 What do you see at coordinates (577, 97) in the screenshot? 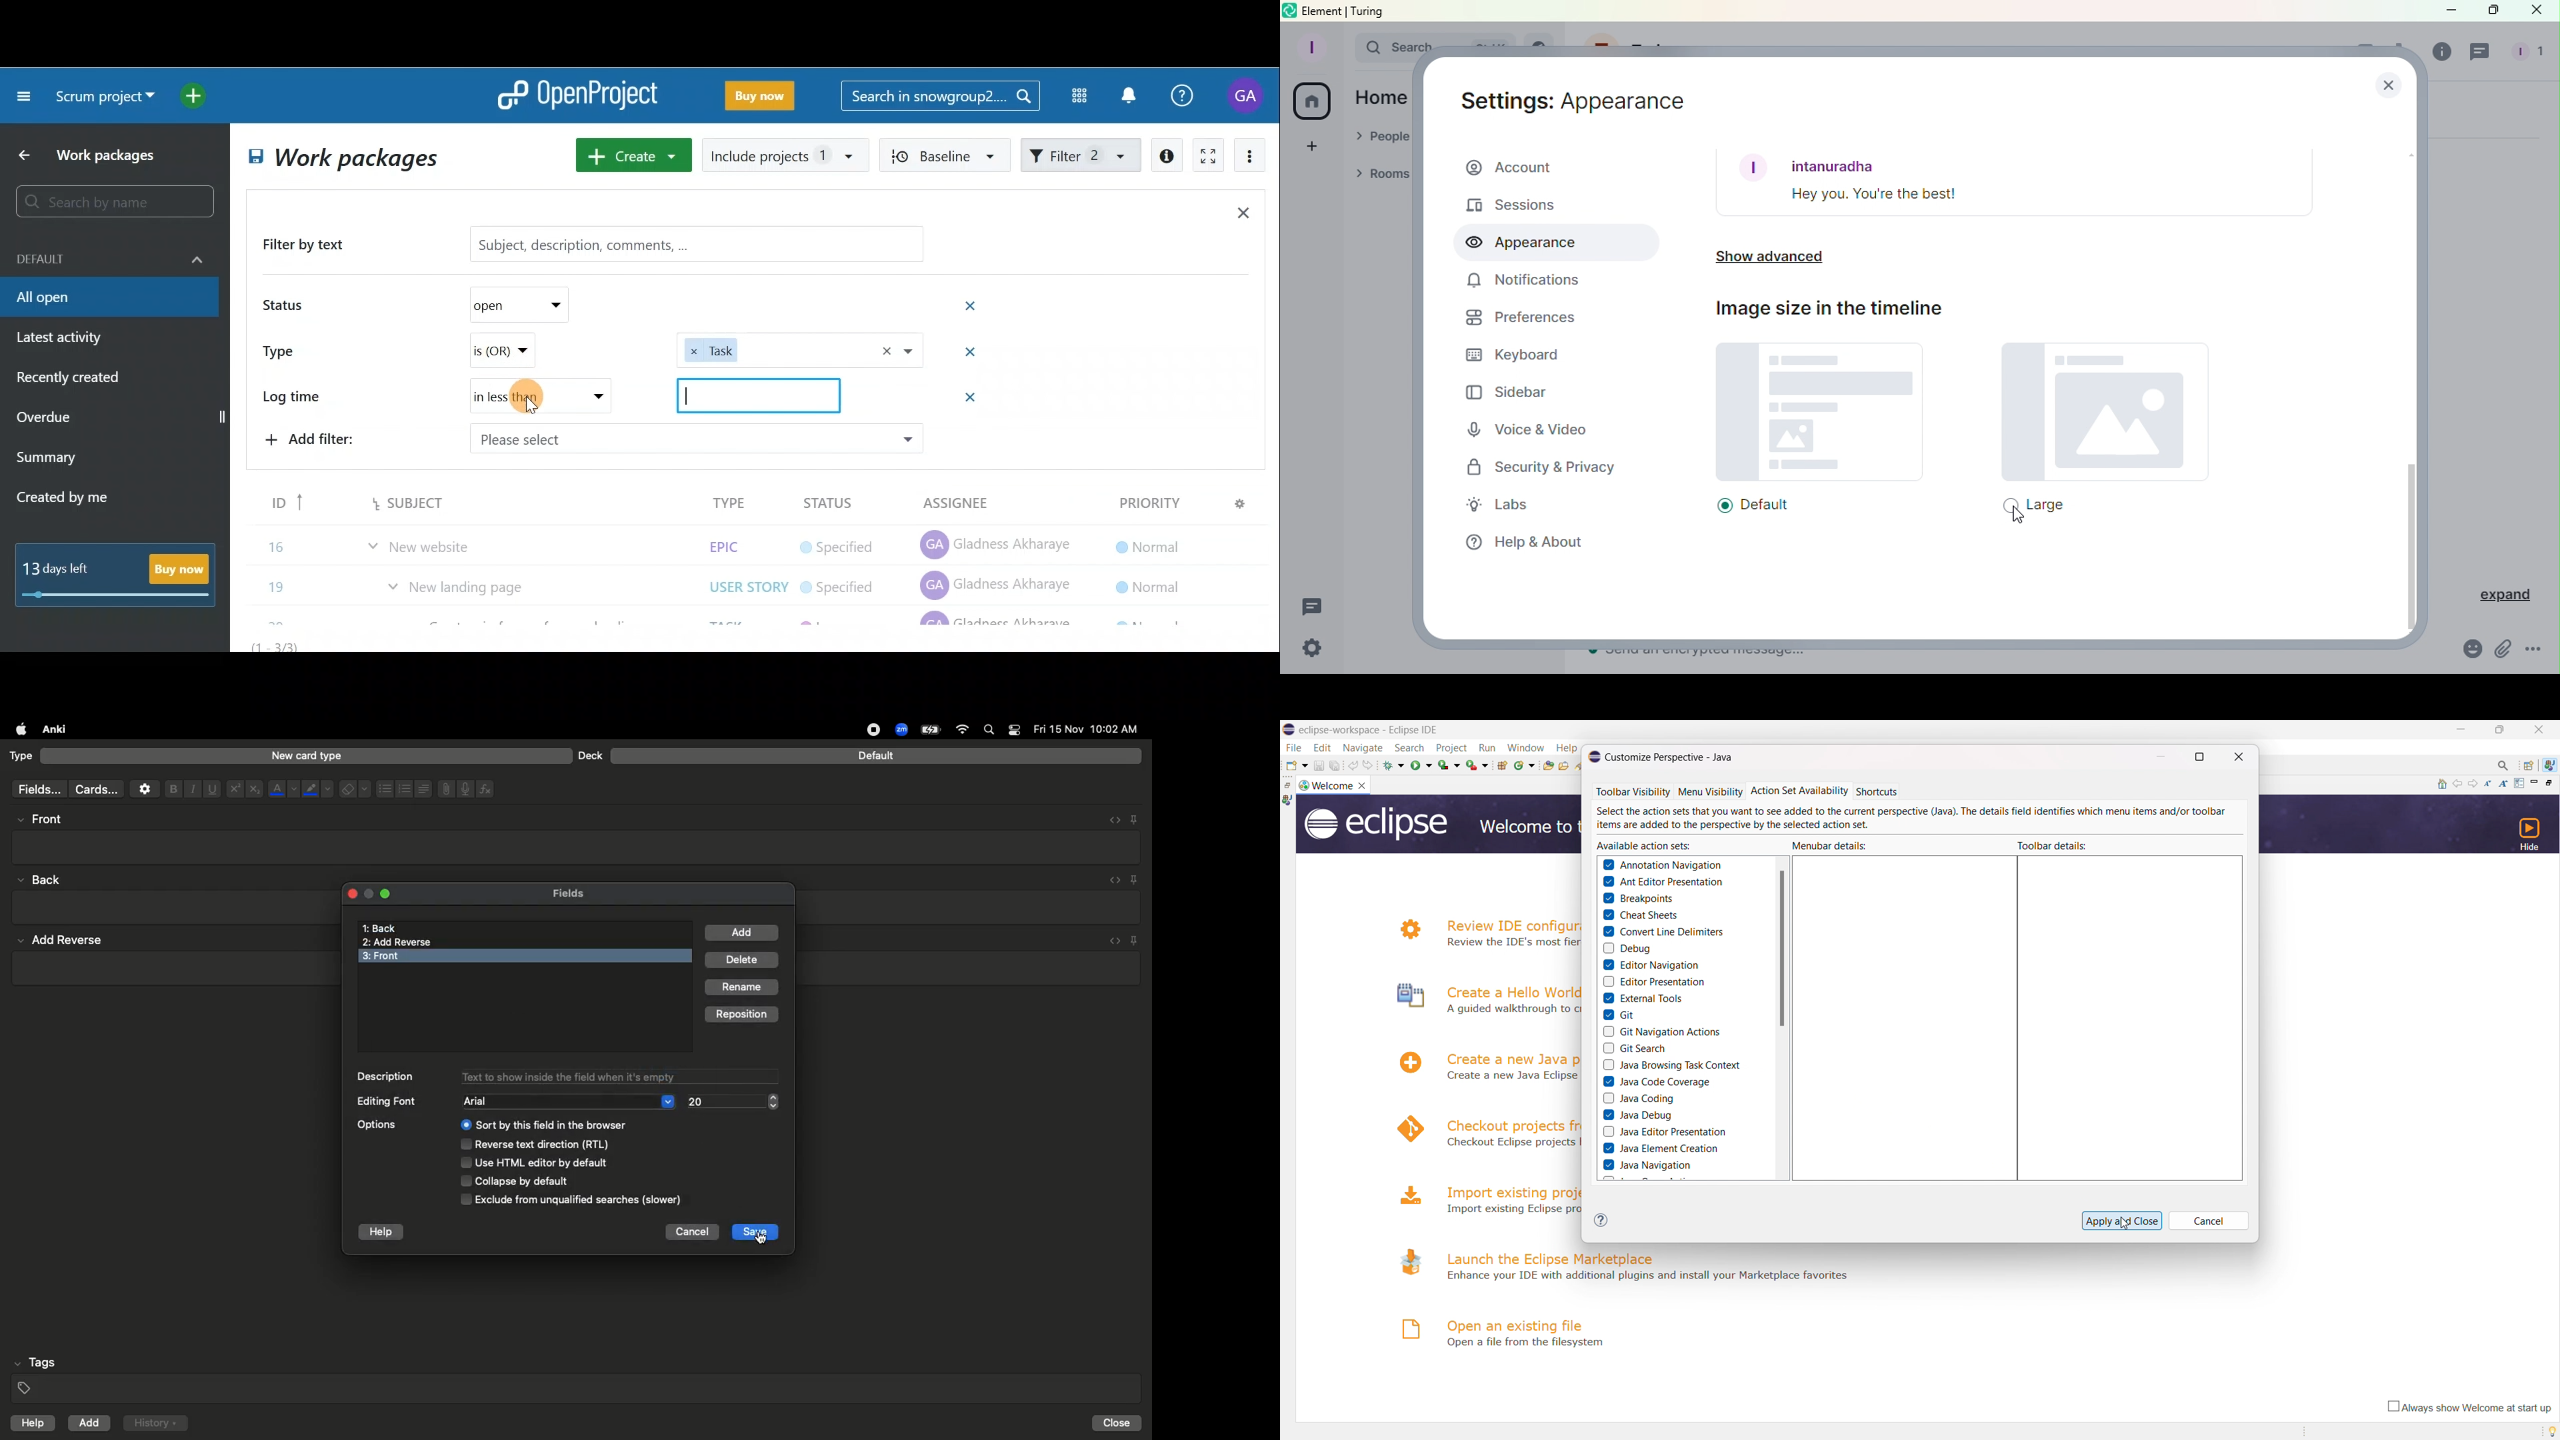
I see `OpenProject` at bounding box center [577, 97].